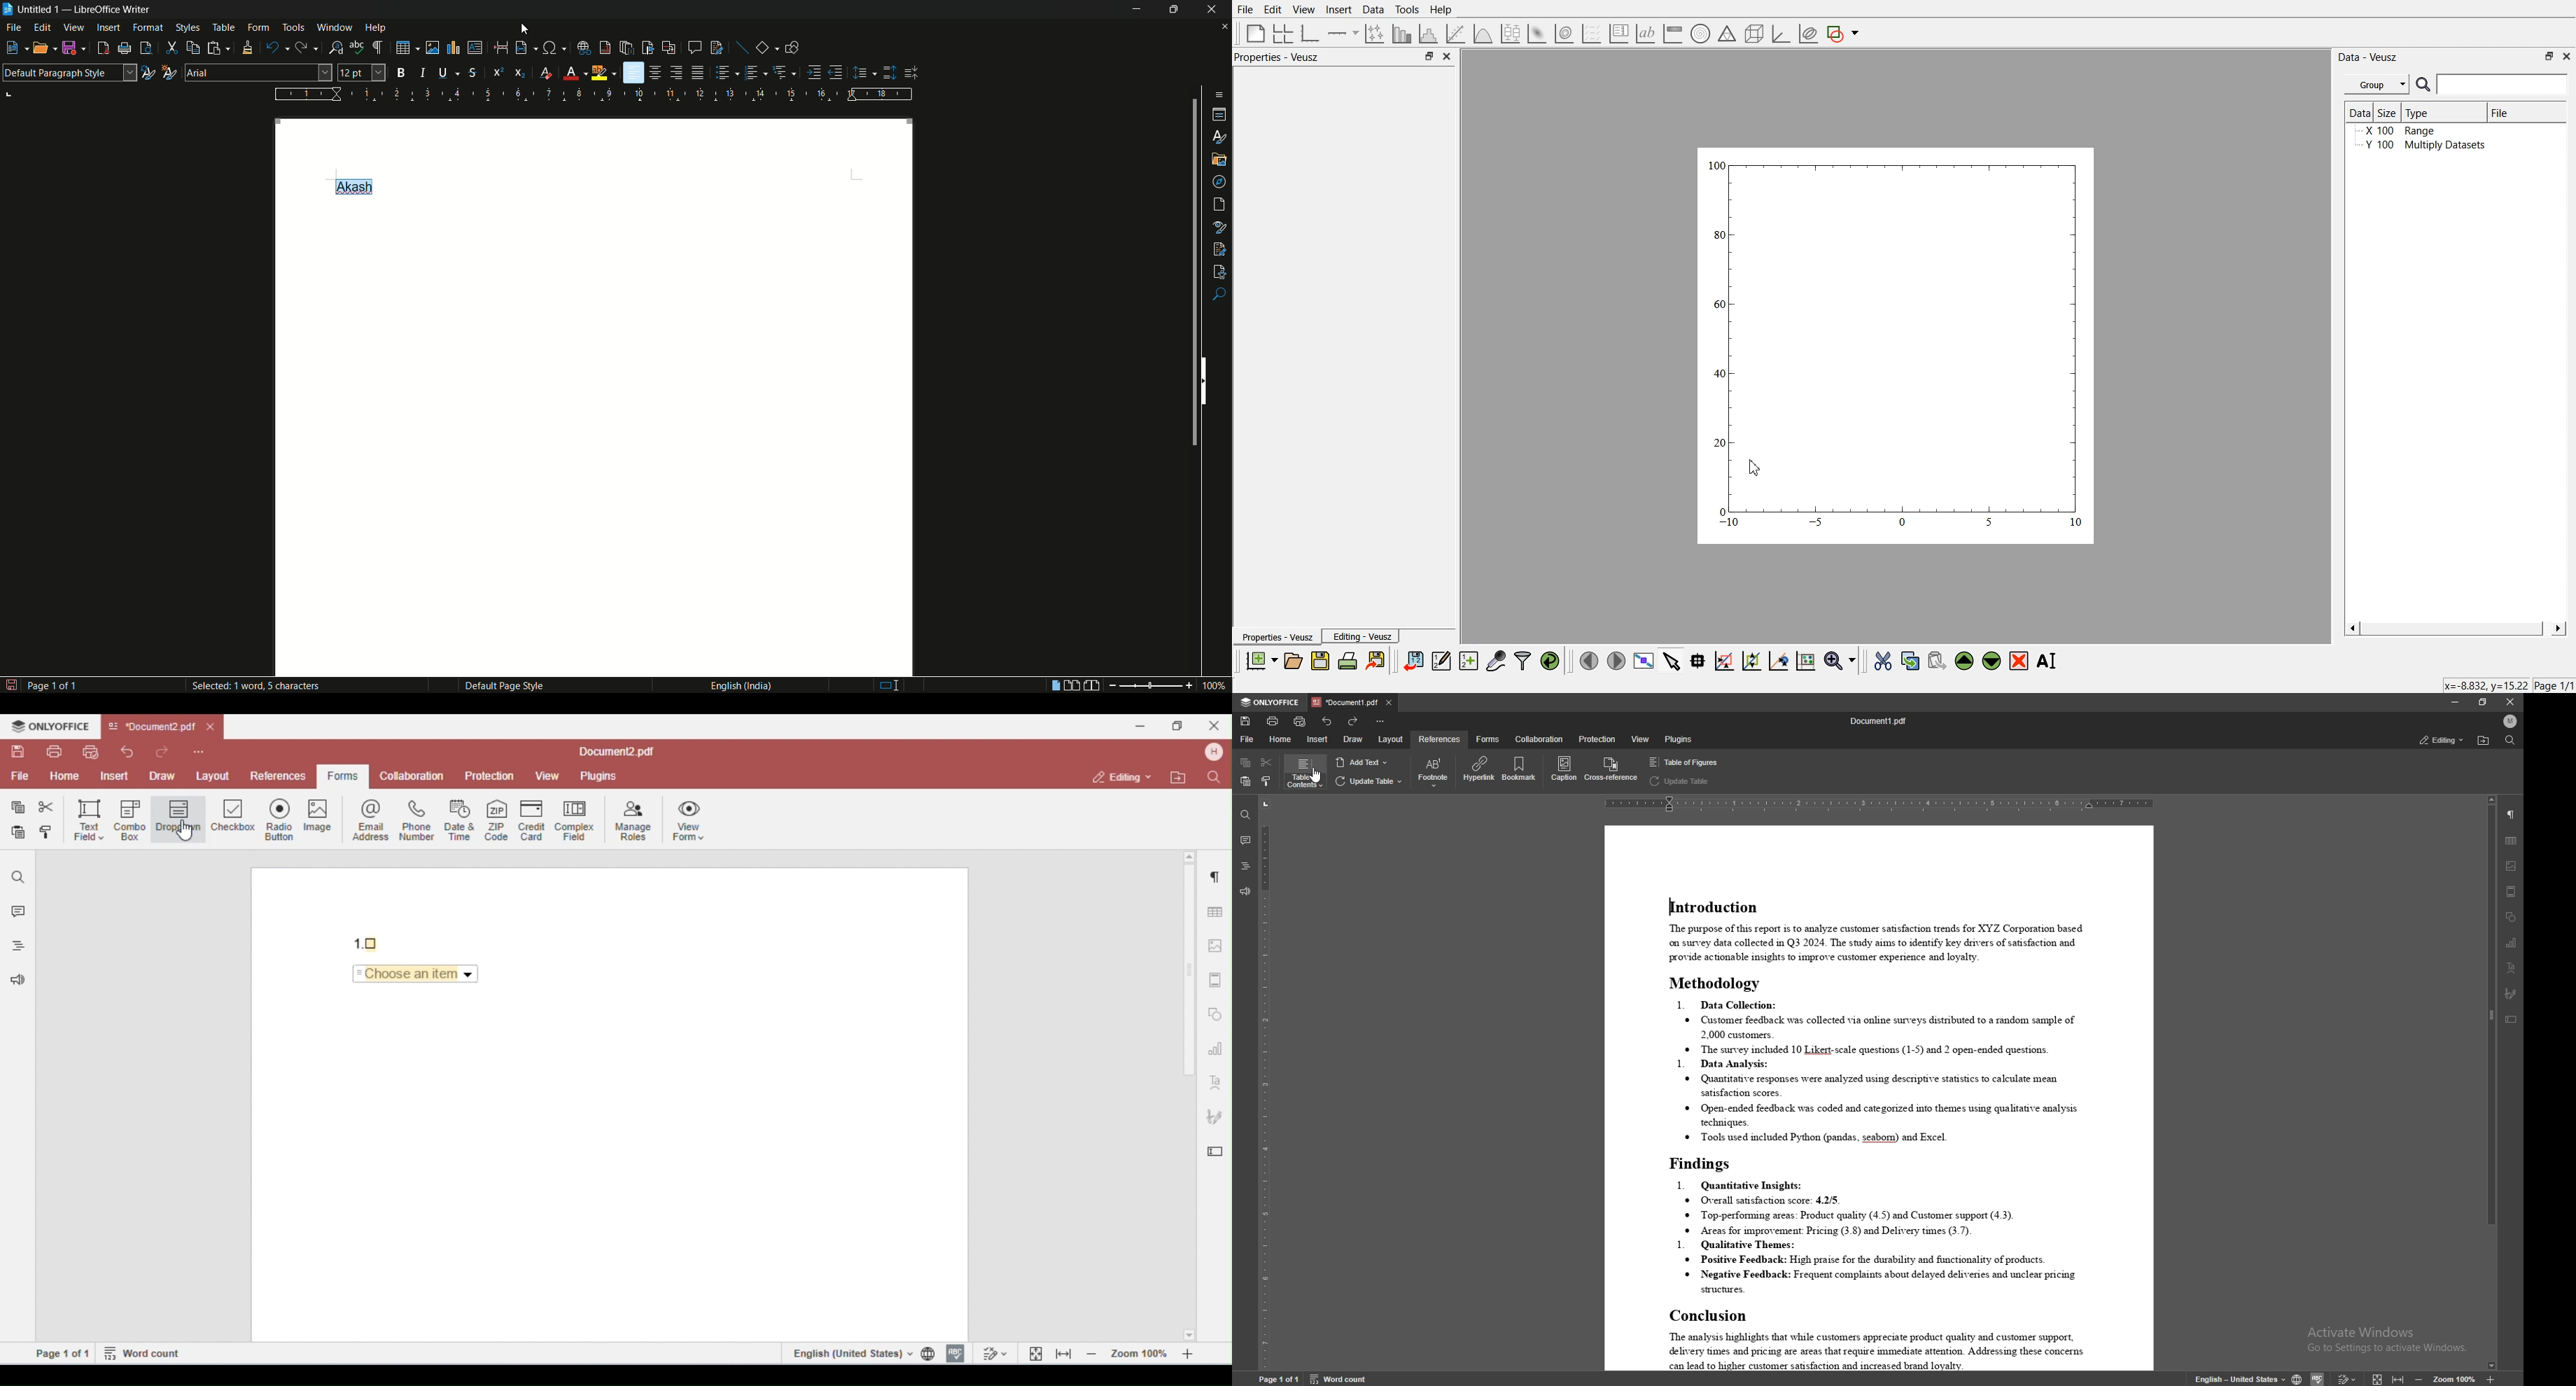 This screenshot has height=1400, width=2576. Describe the element at coordinates (792, 47) in the screenshot. I see `show draw functions` at that location.